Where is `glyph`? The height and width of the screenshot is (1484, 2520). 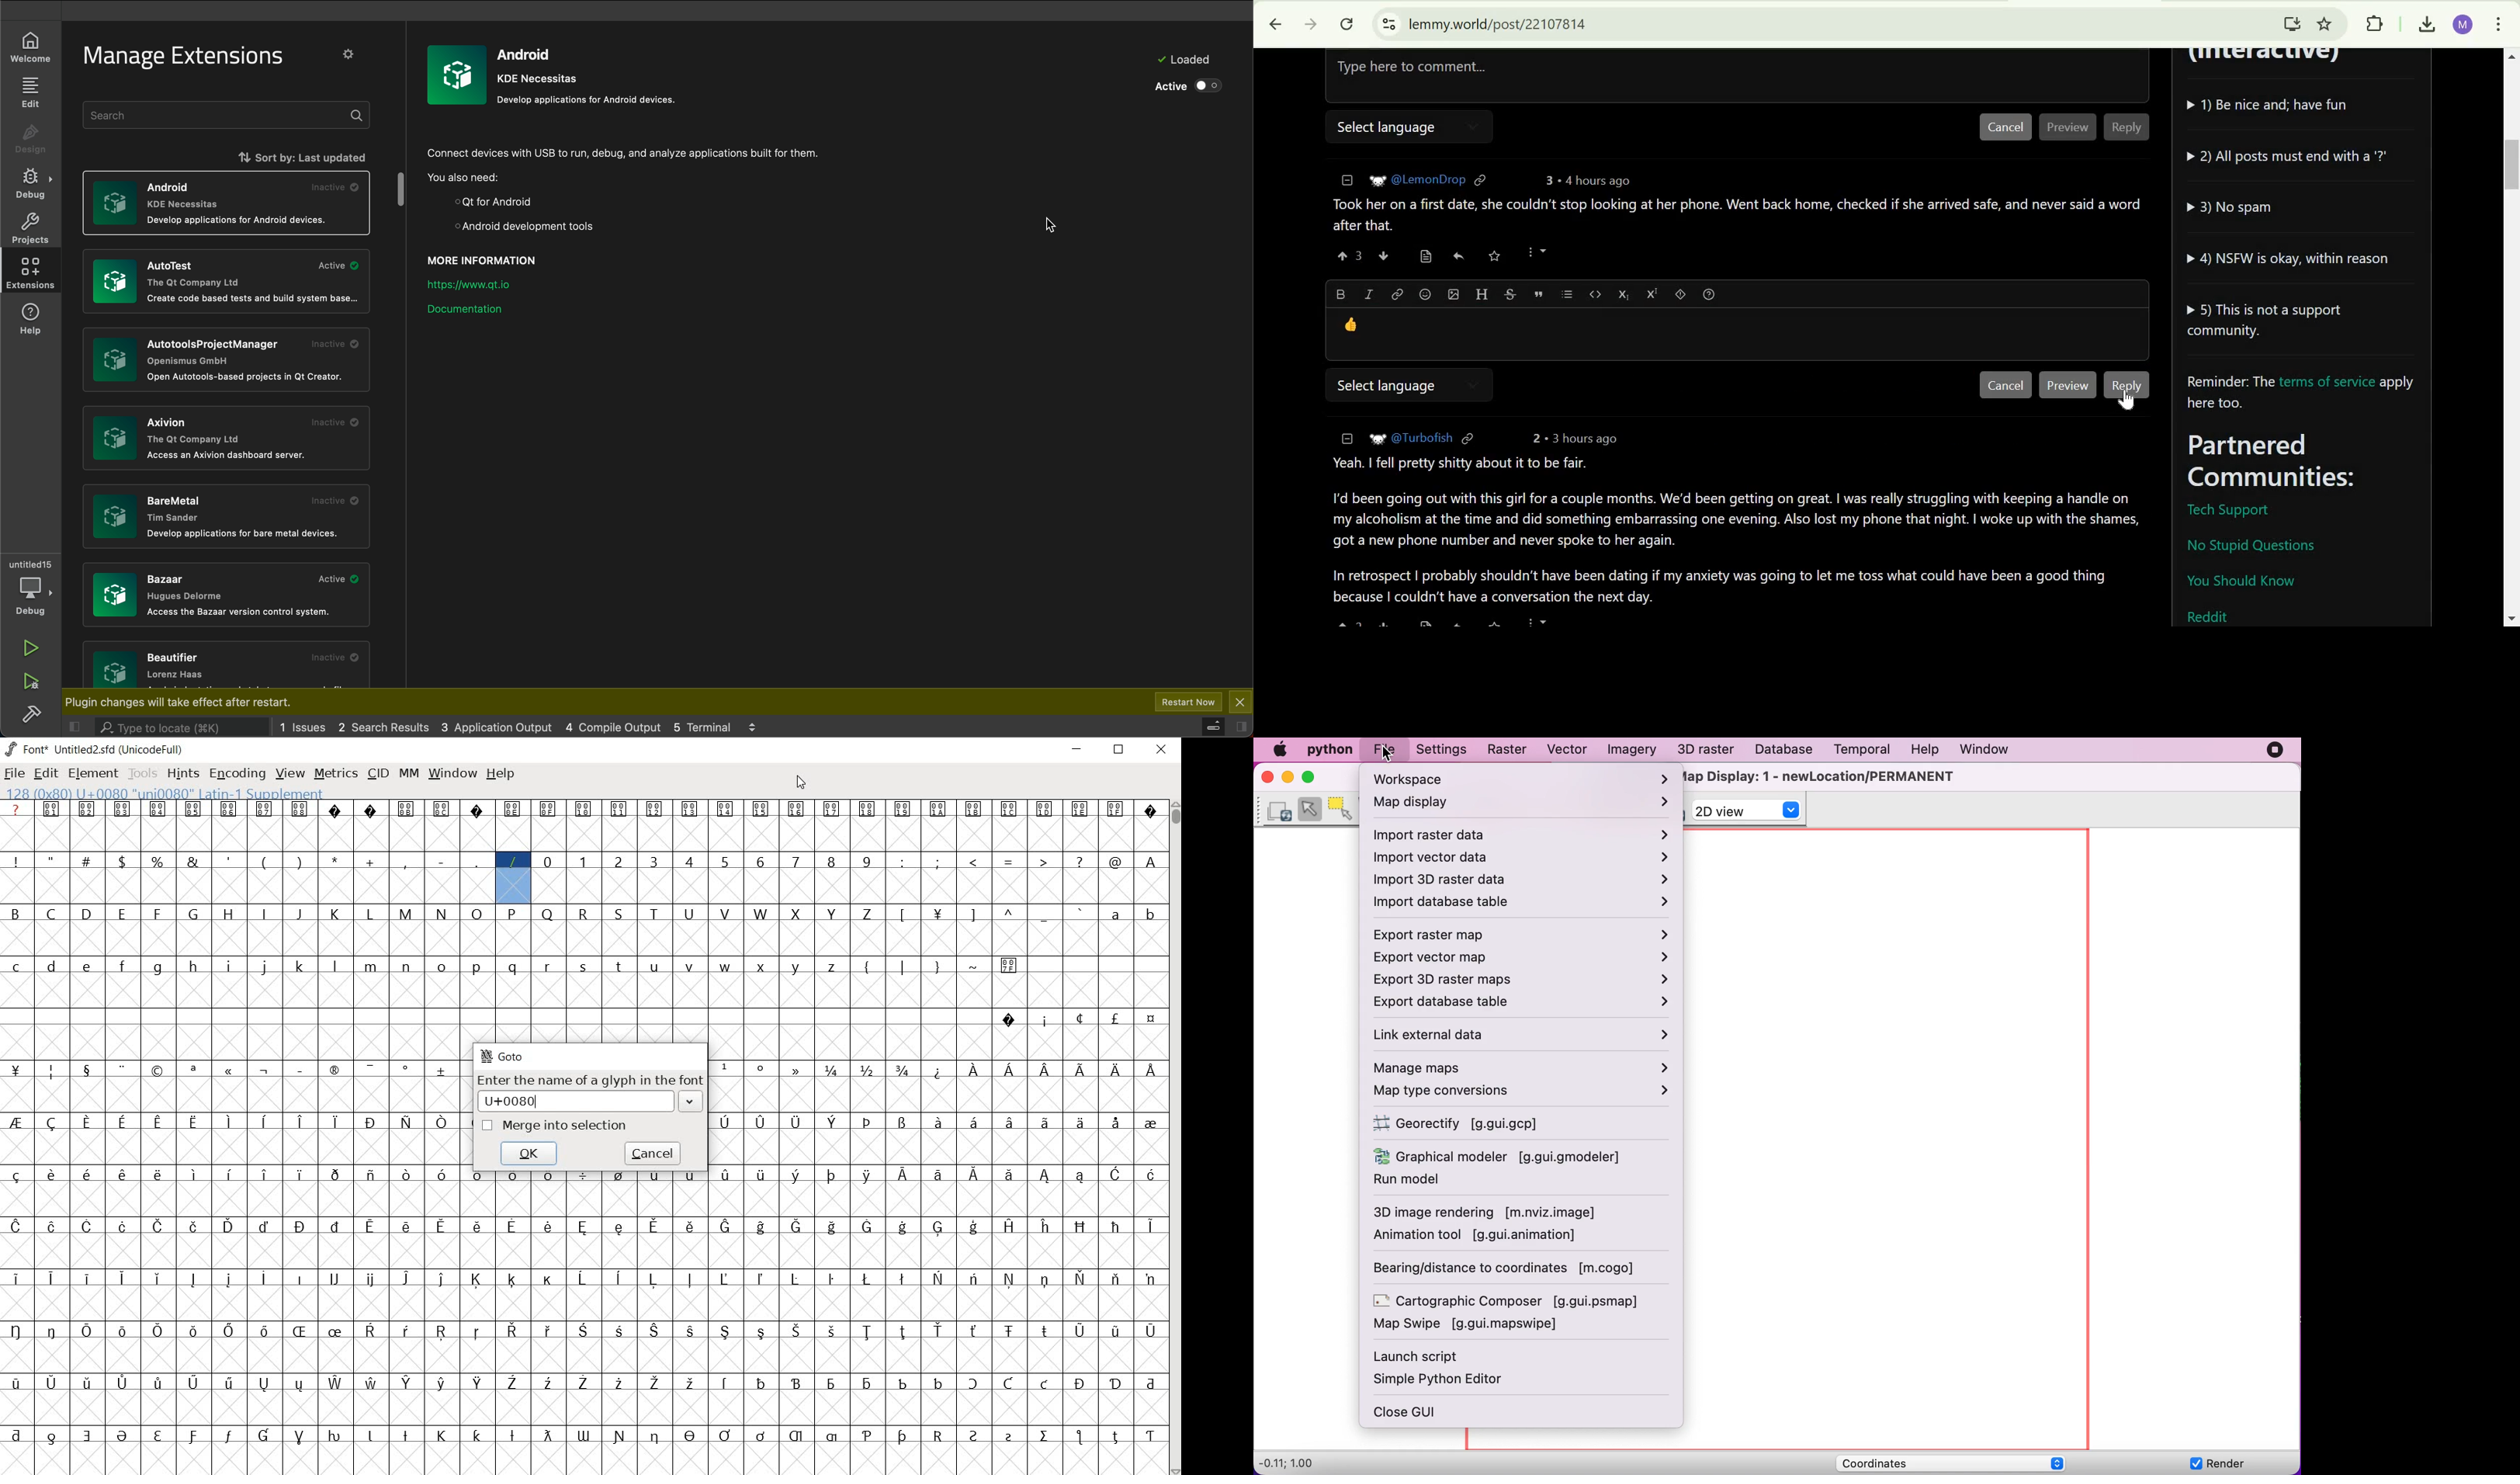 glyph is located at coordinates (974, 861).